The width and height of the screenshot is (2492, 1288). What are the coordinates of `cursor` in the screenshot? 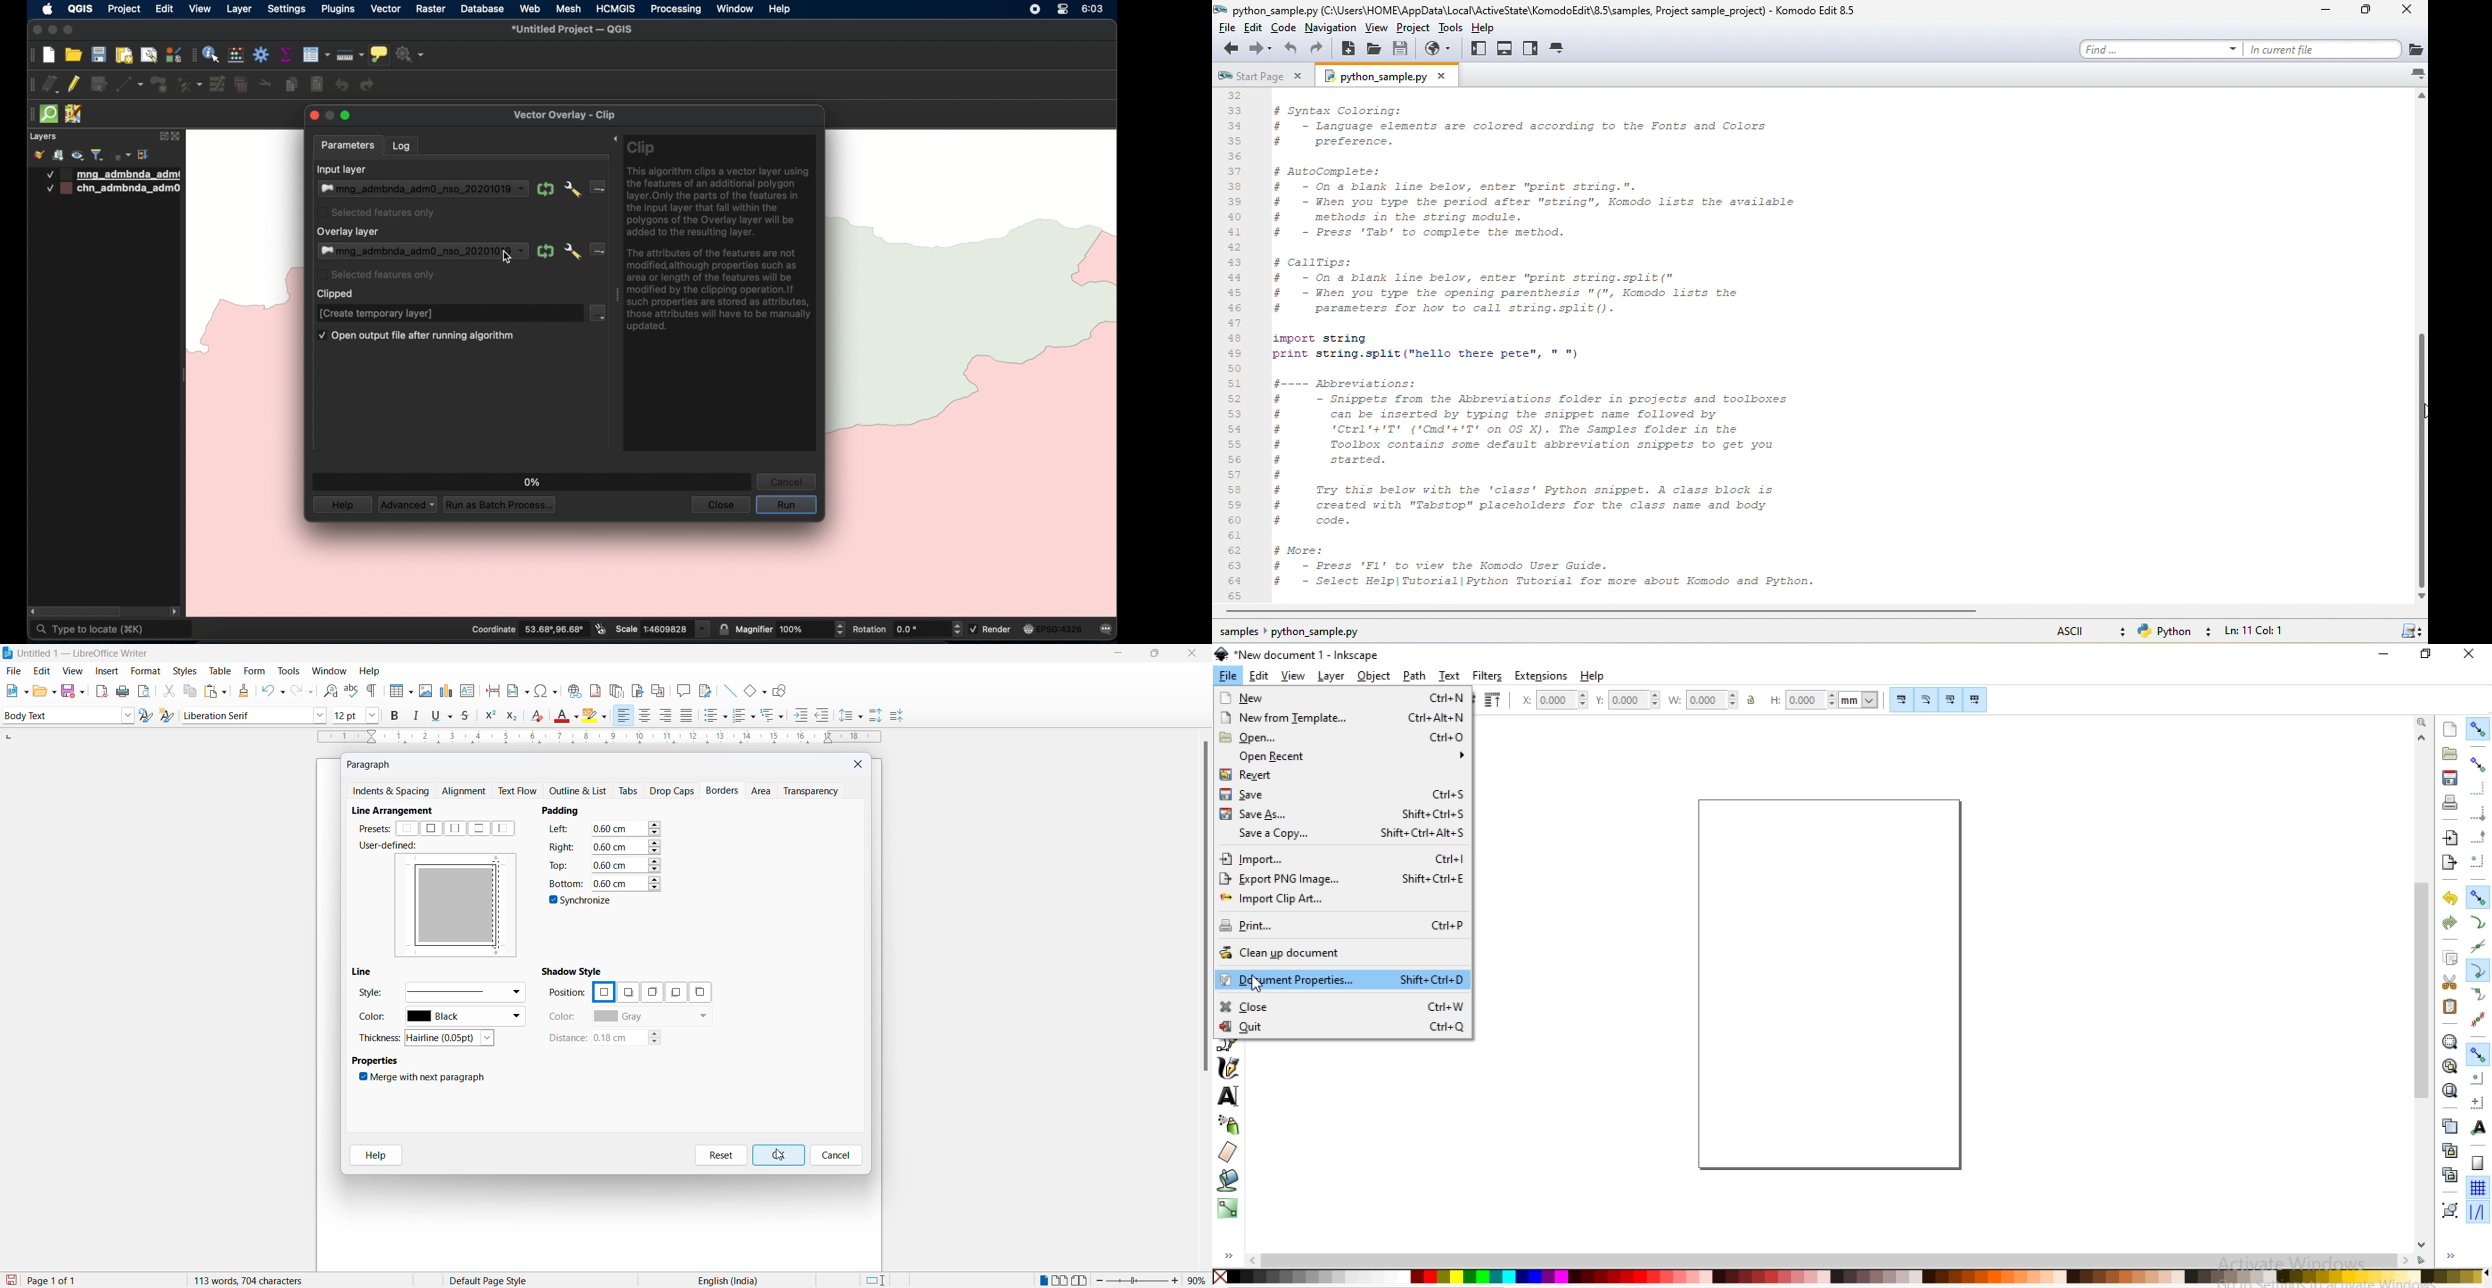 It's located at (2421, 417).